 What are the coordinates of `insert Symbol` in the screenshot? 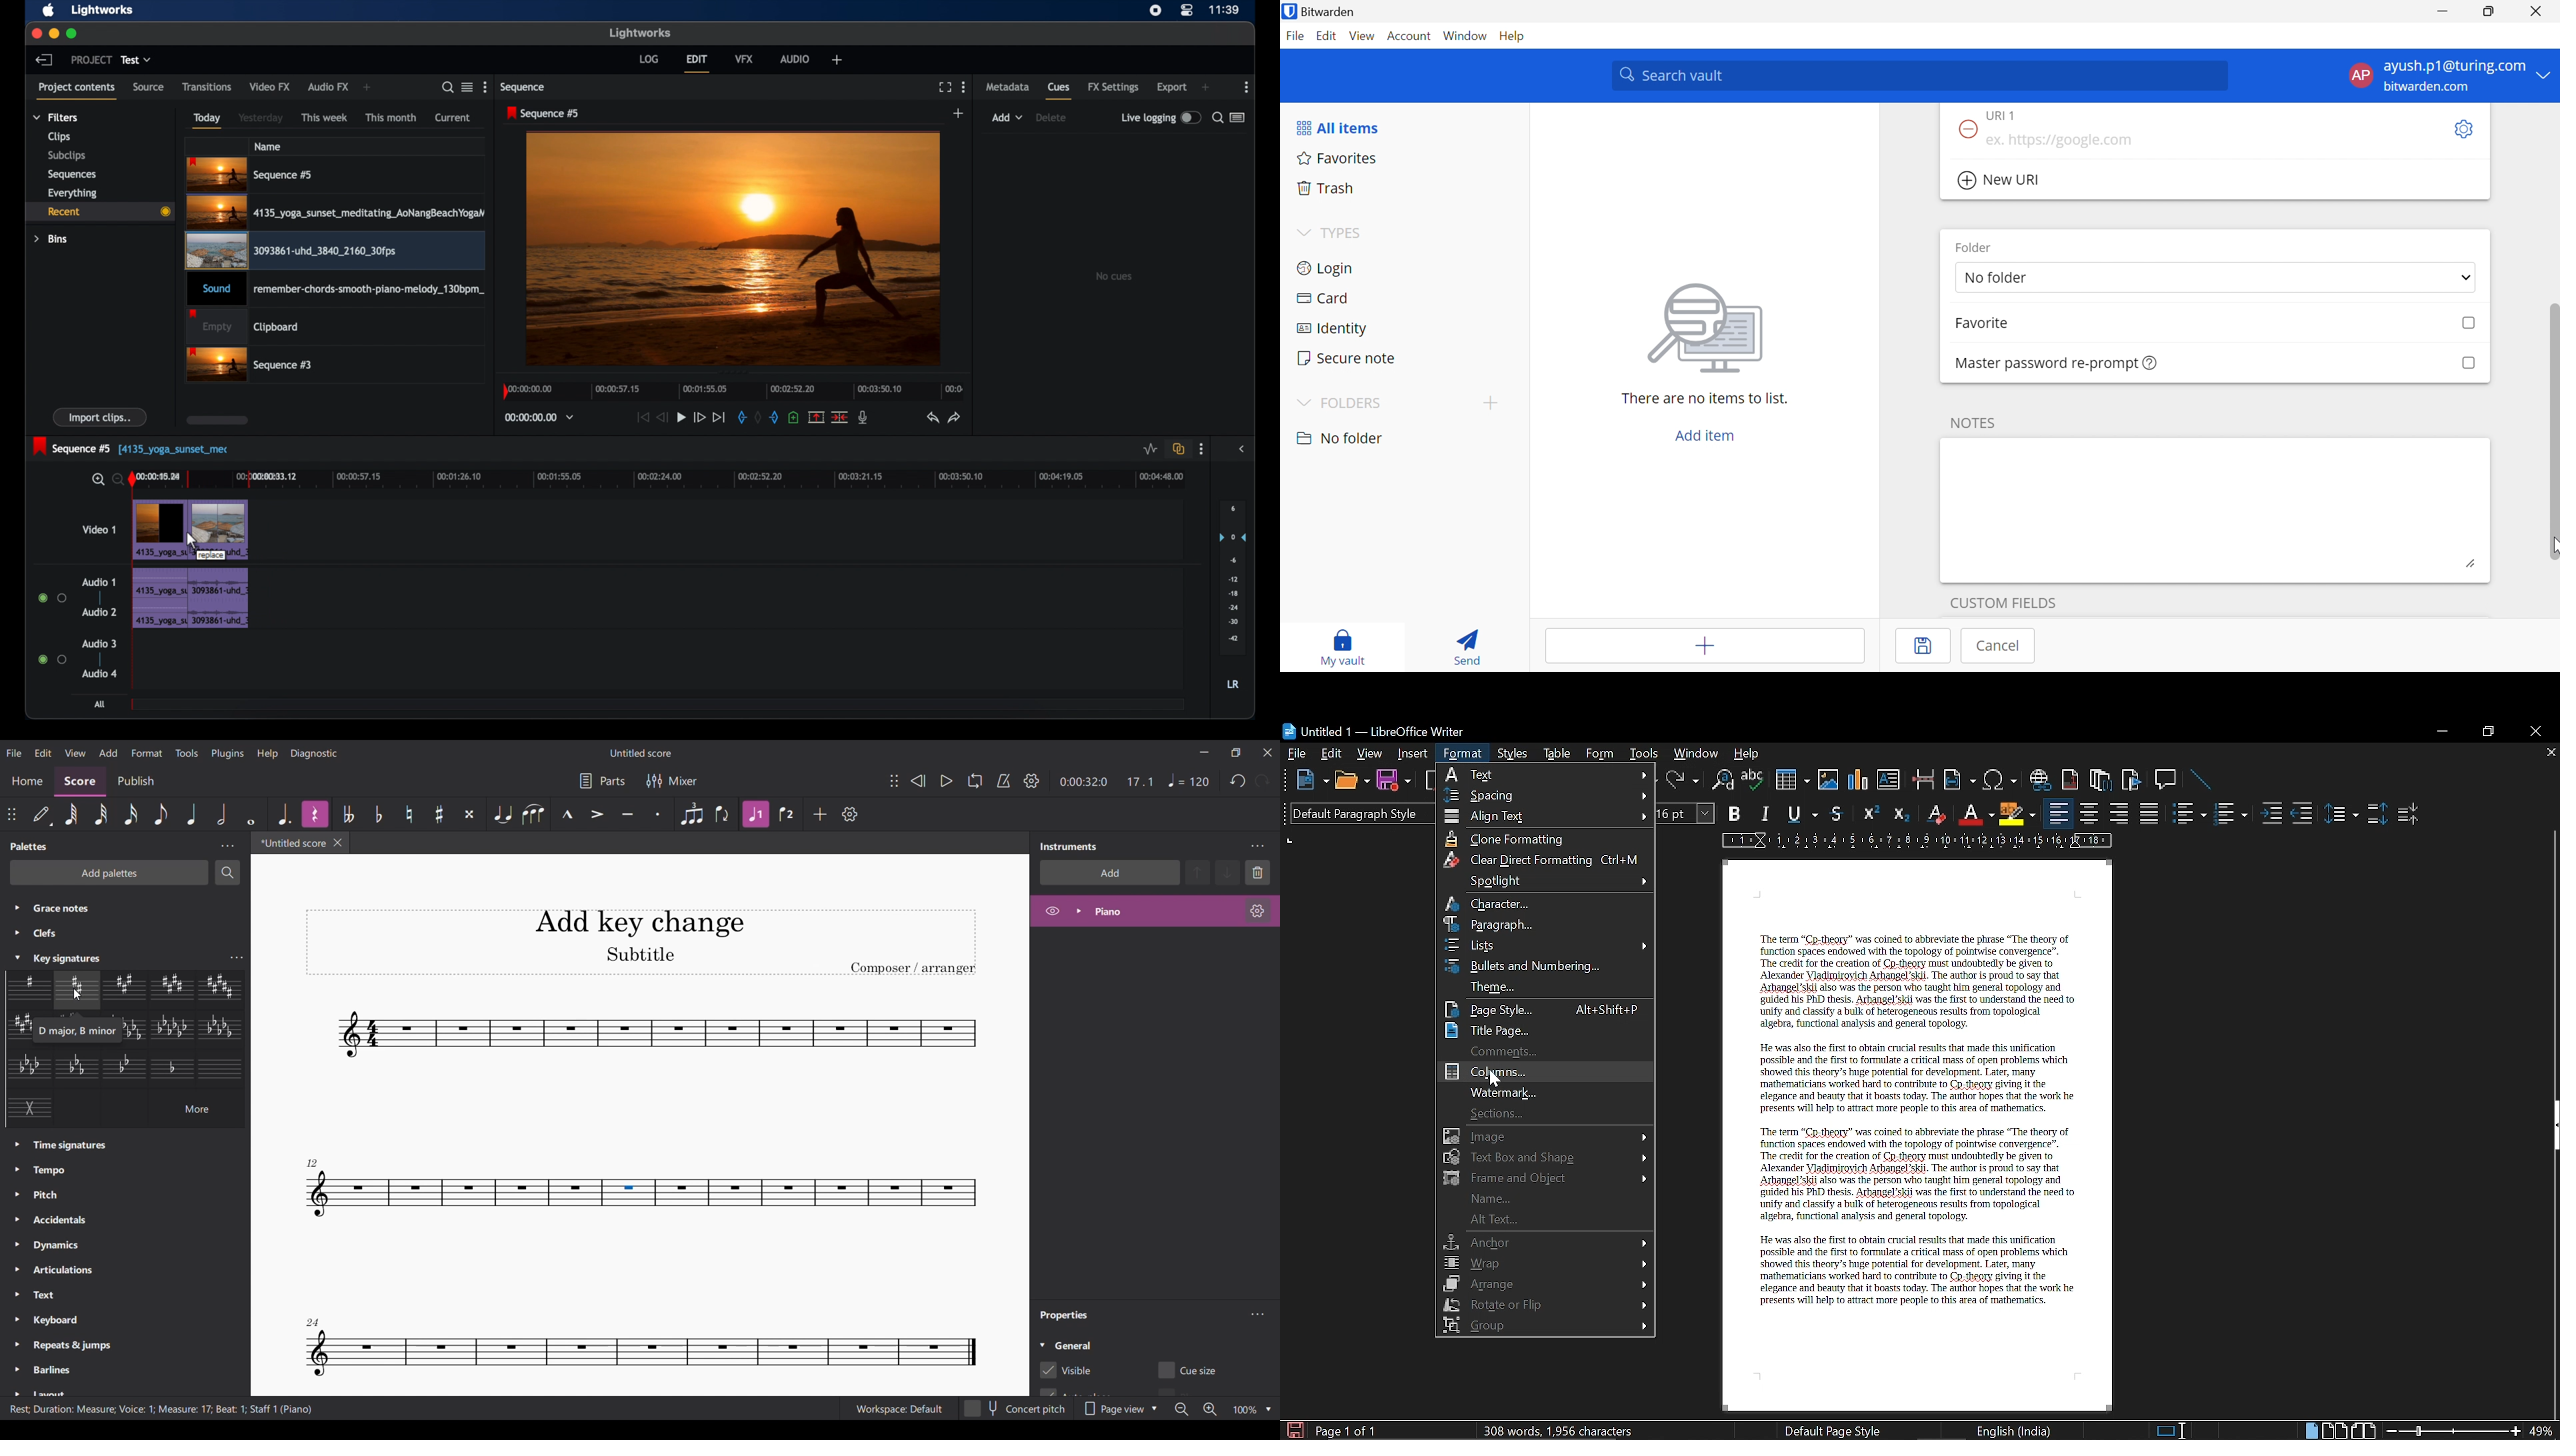 It's located at (2000, 781).